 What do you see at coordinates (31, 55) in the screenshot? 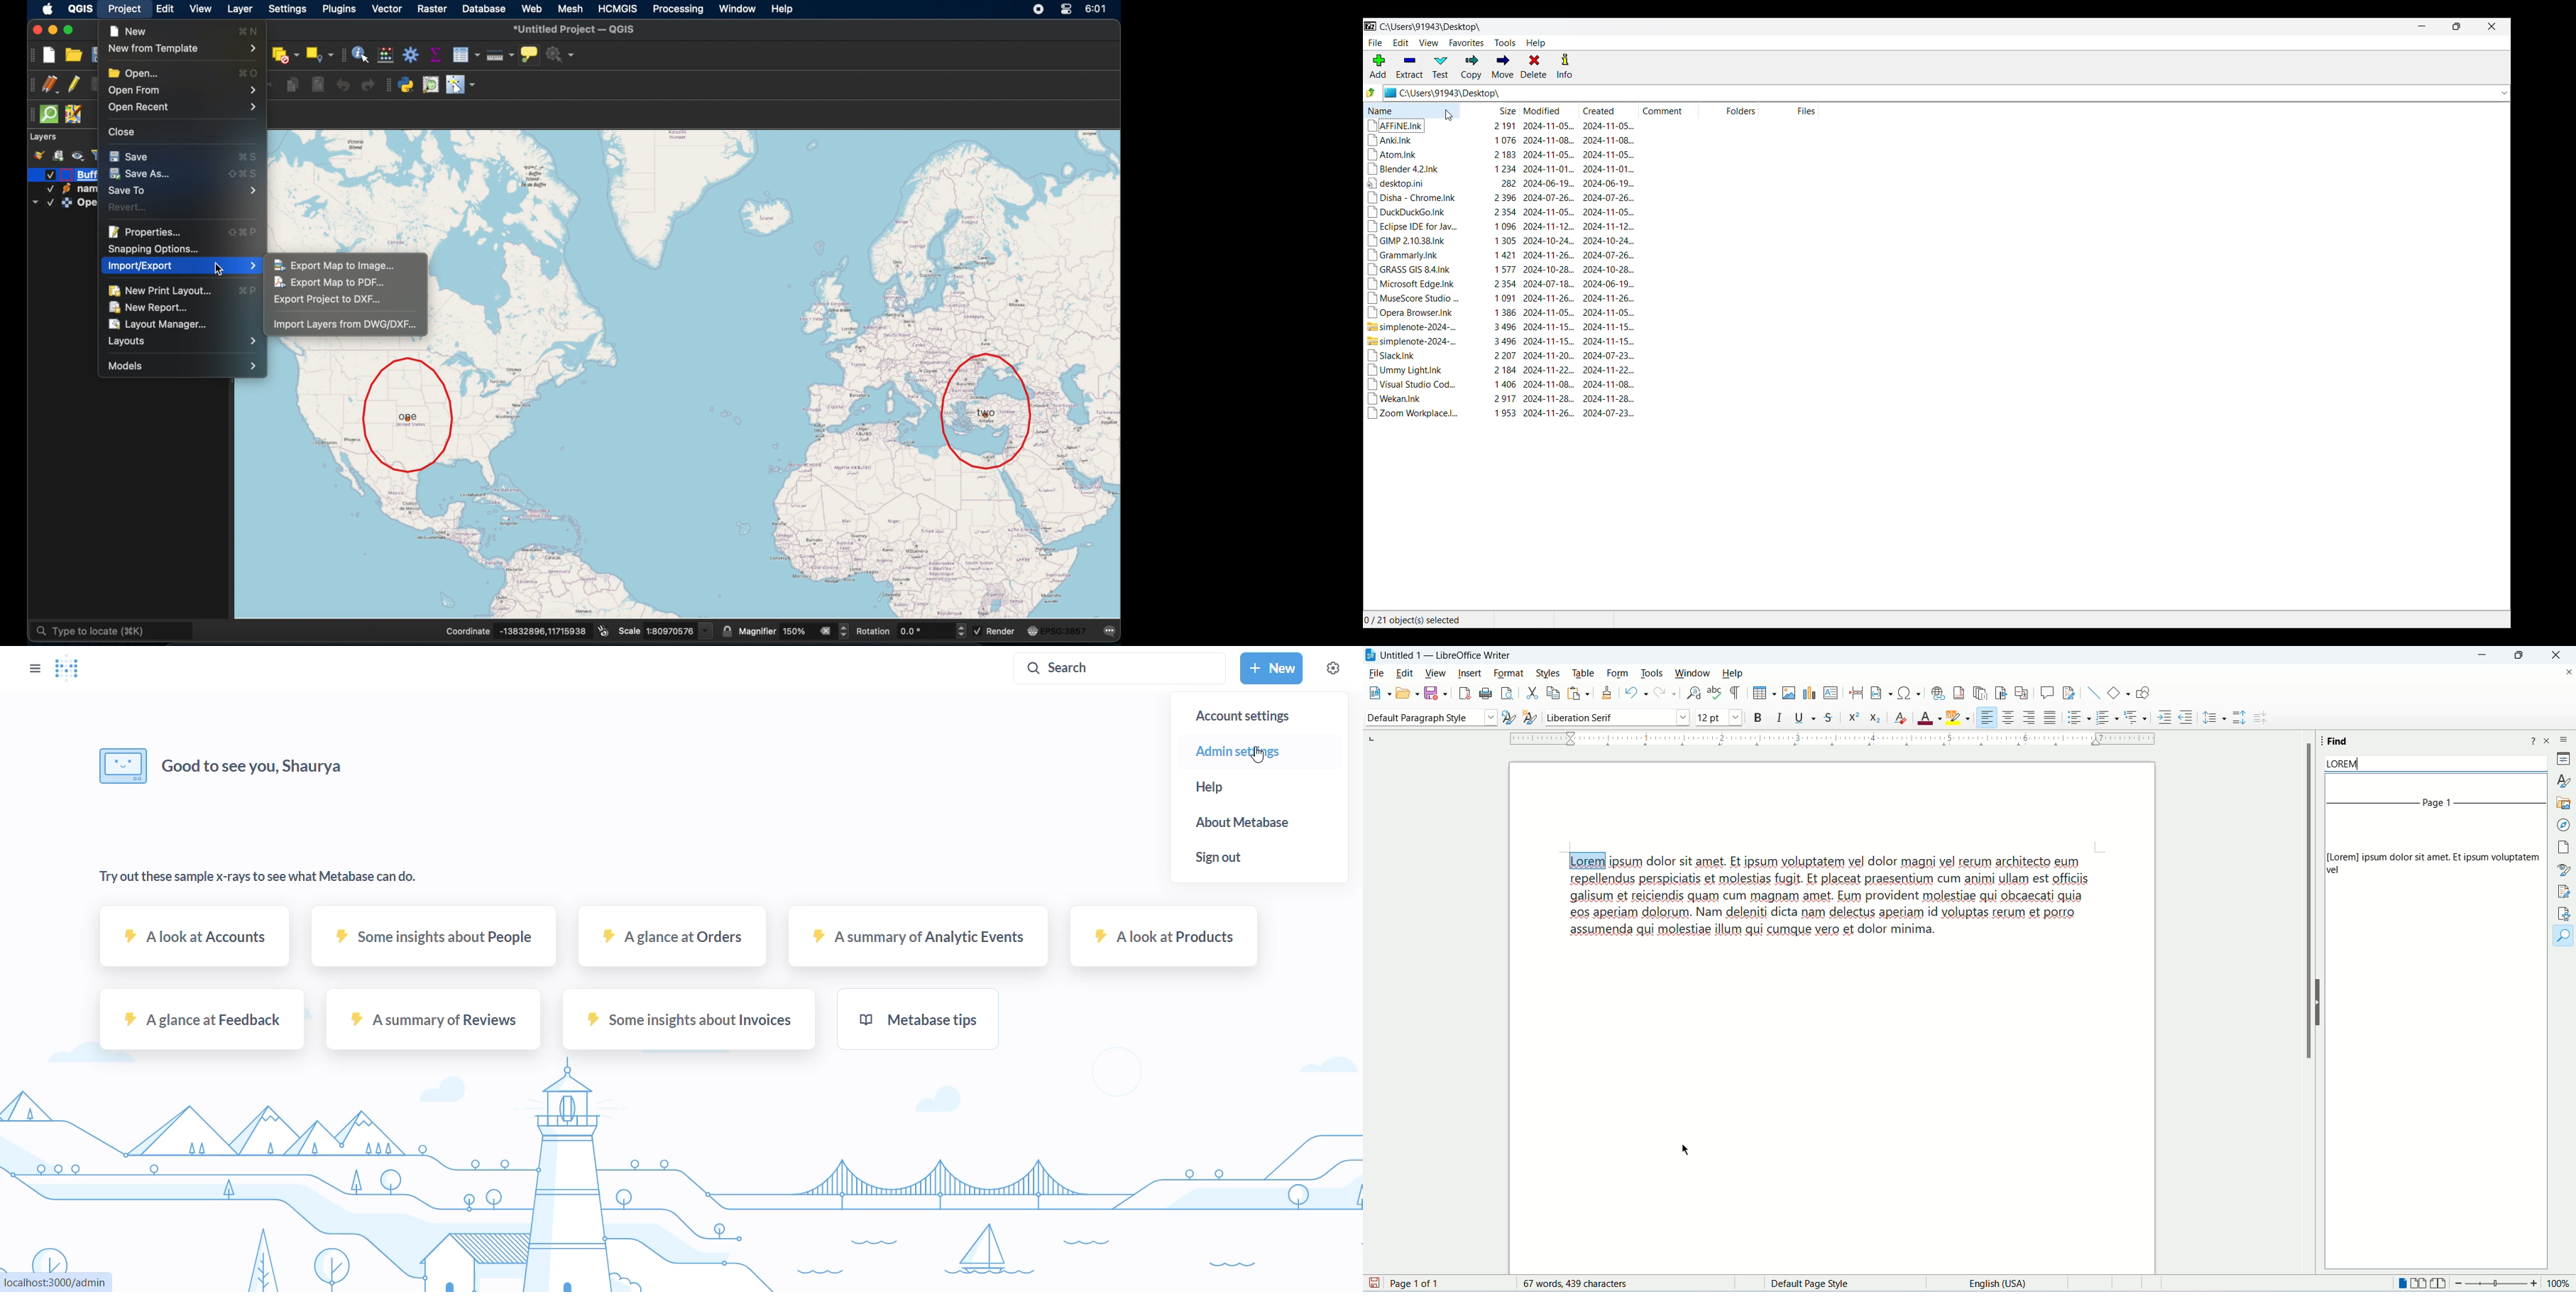
I see `project toolbar` at bounding box center [31, 55].